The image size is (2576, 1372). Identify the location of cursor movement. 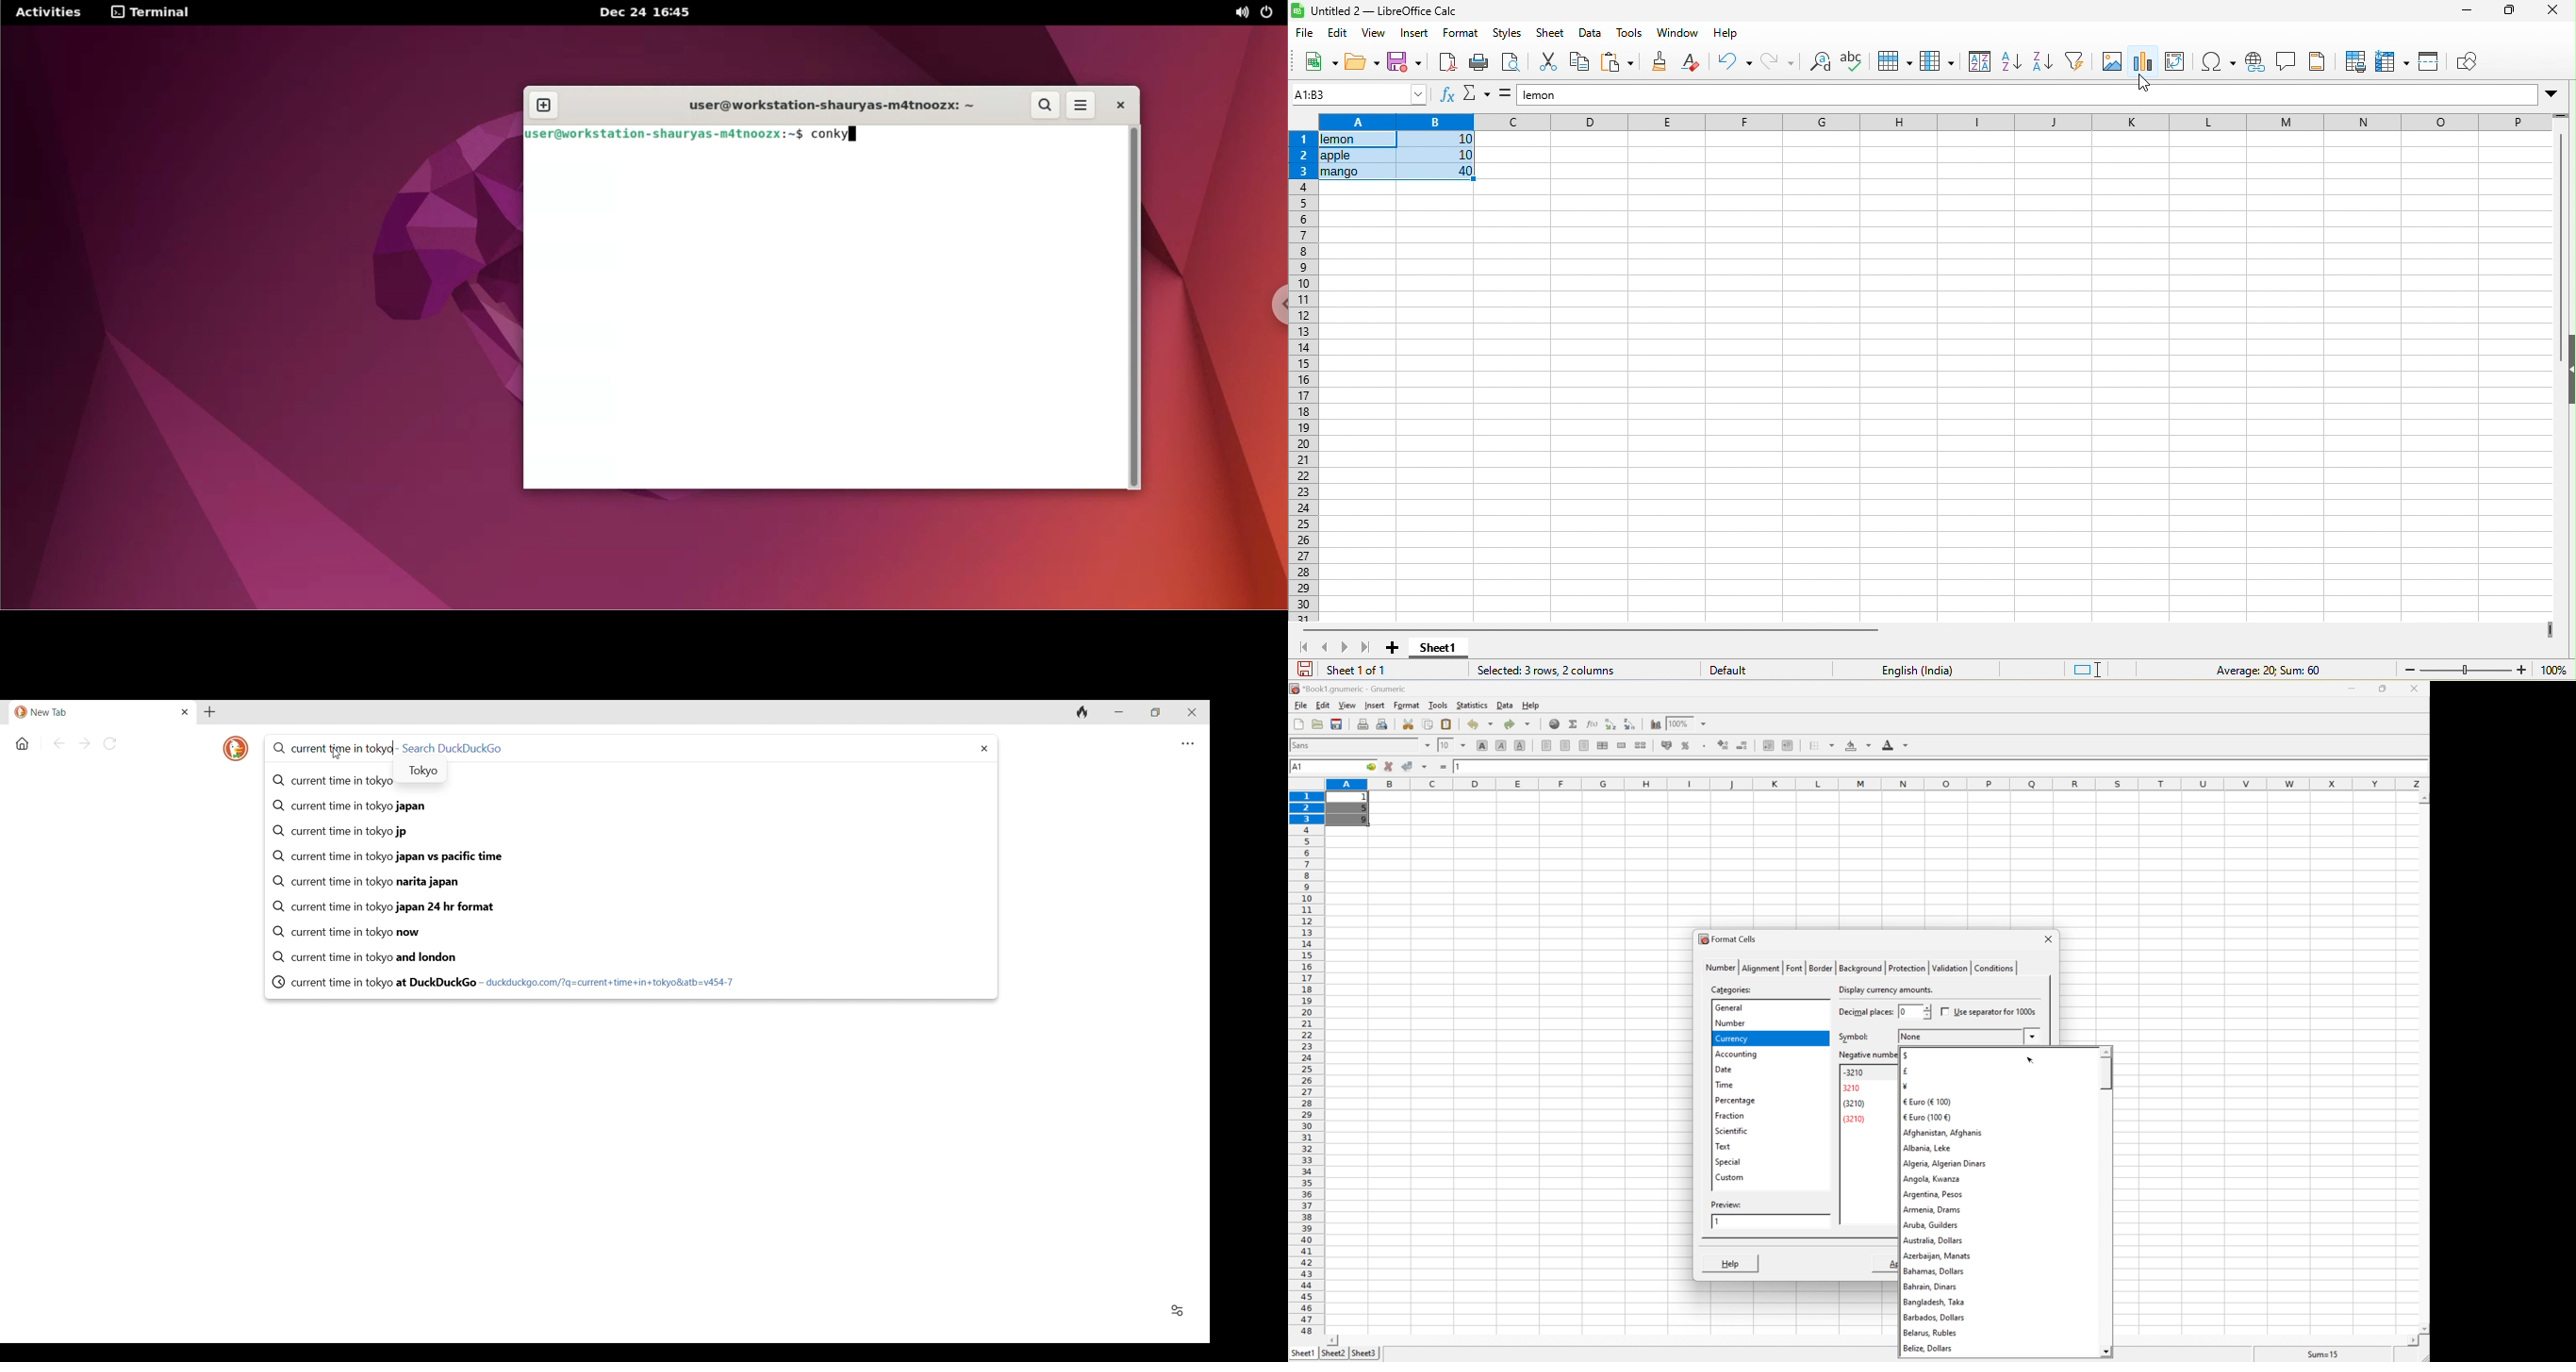
(2143, 84).